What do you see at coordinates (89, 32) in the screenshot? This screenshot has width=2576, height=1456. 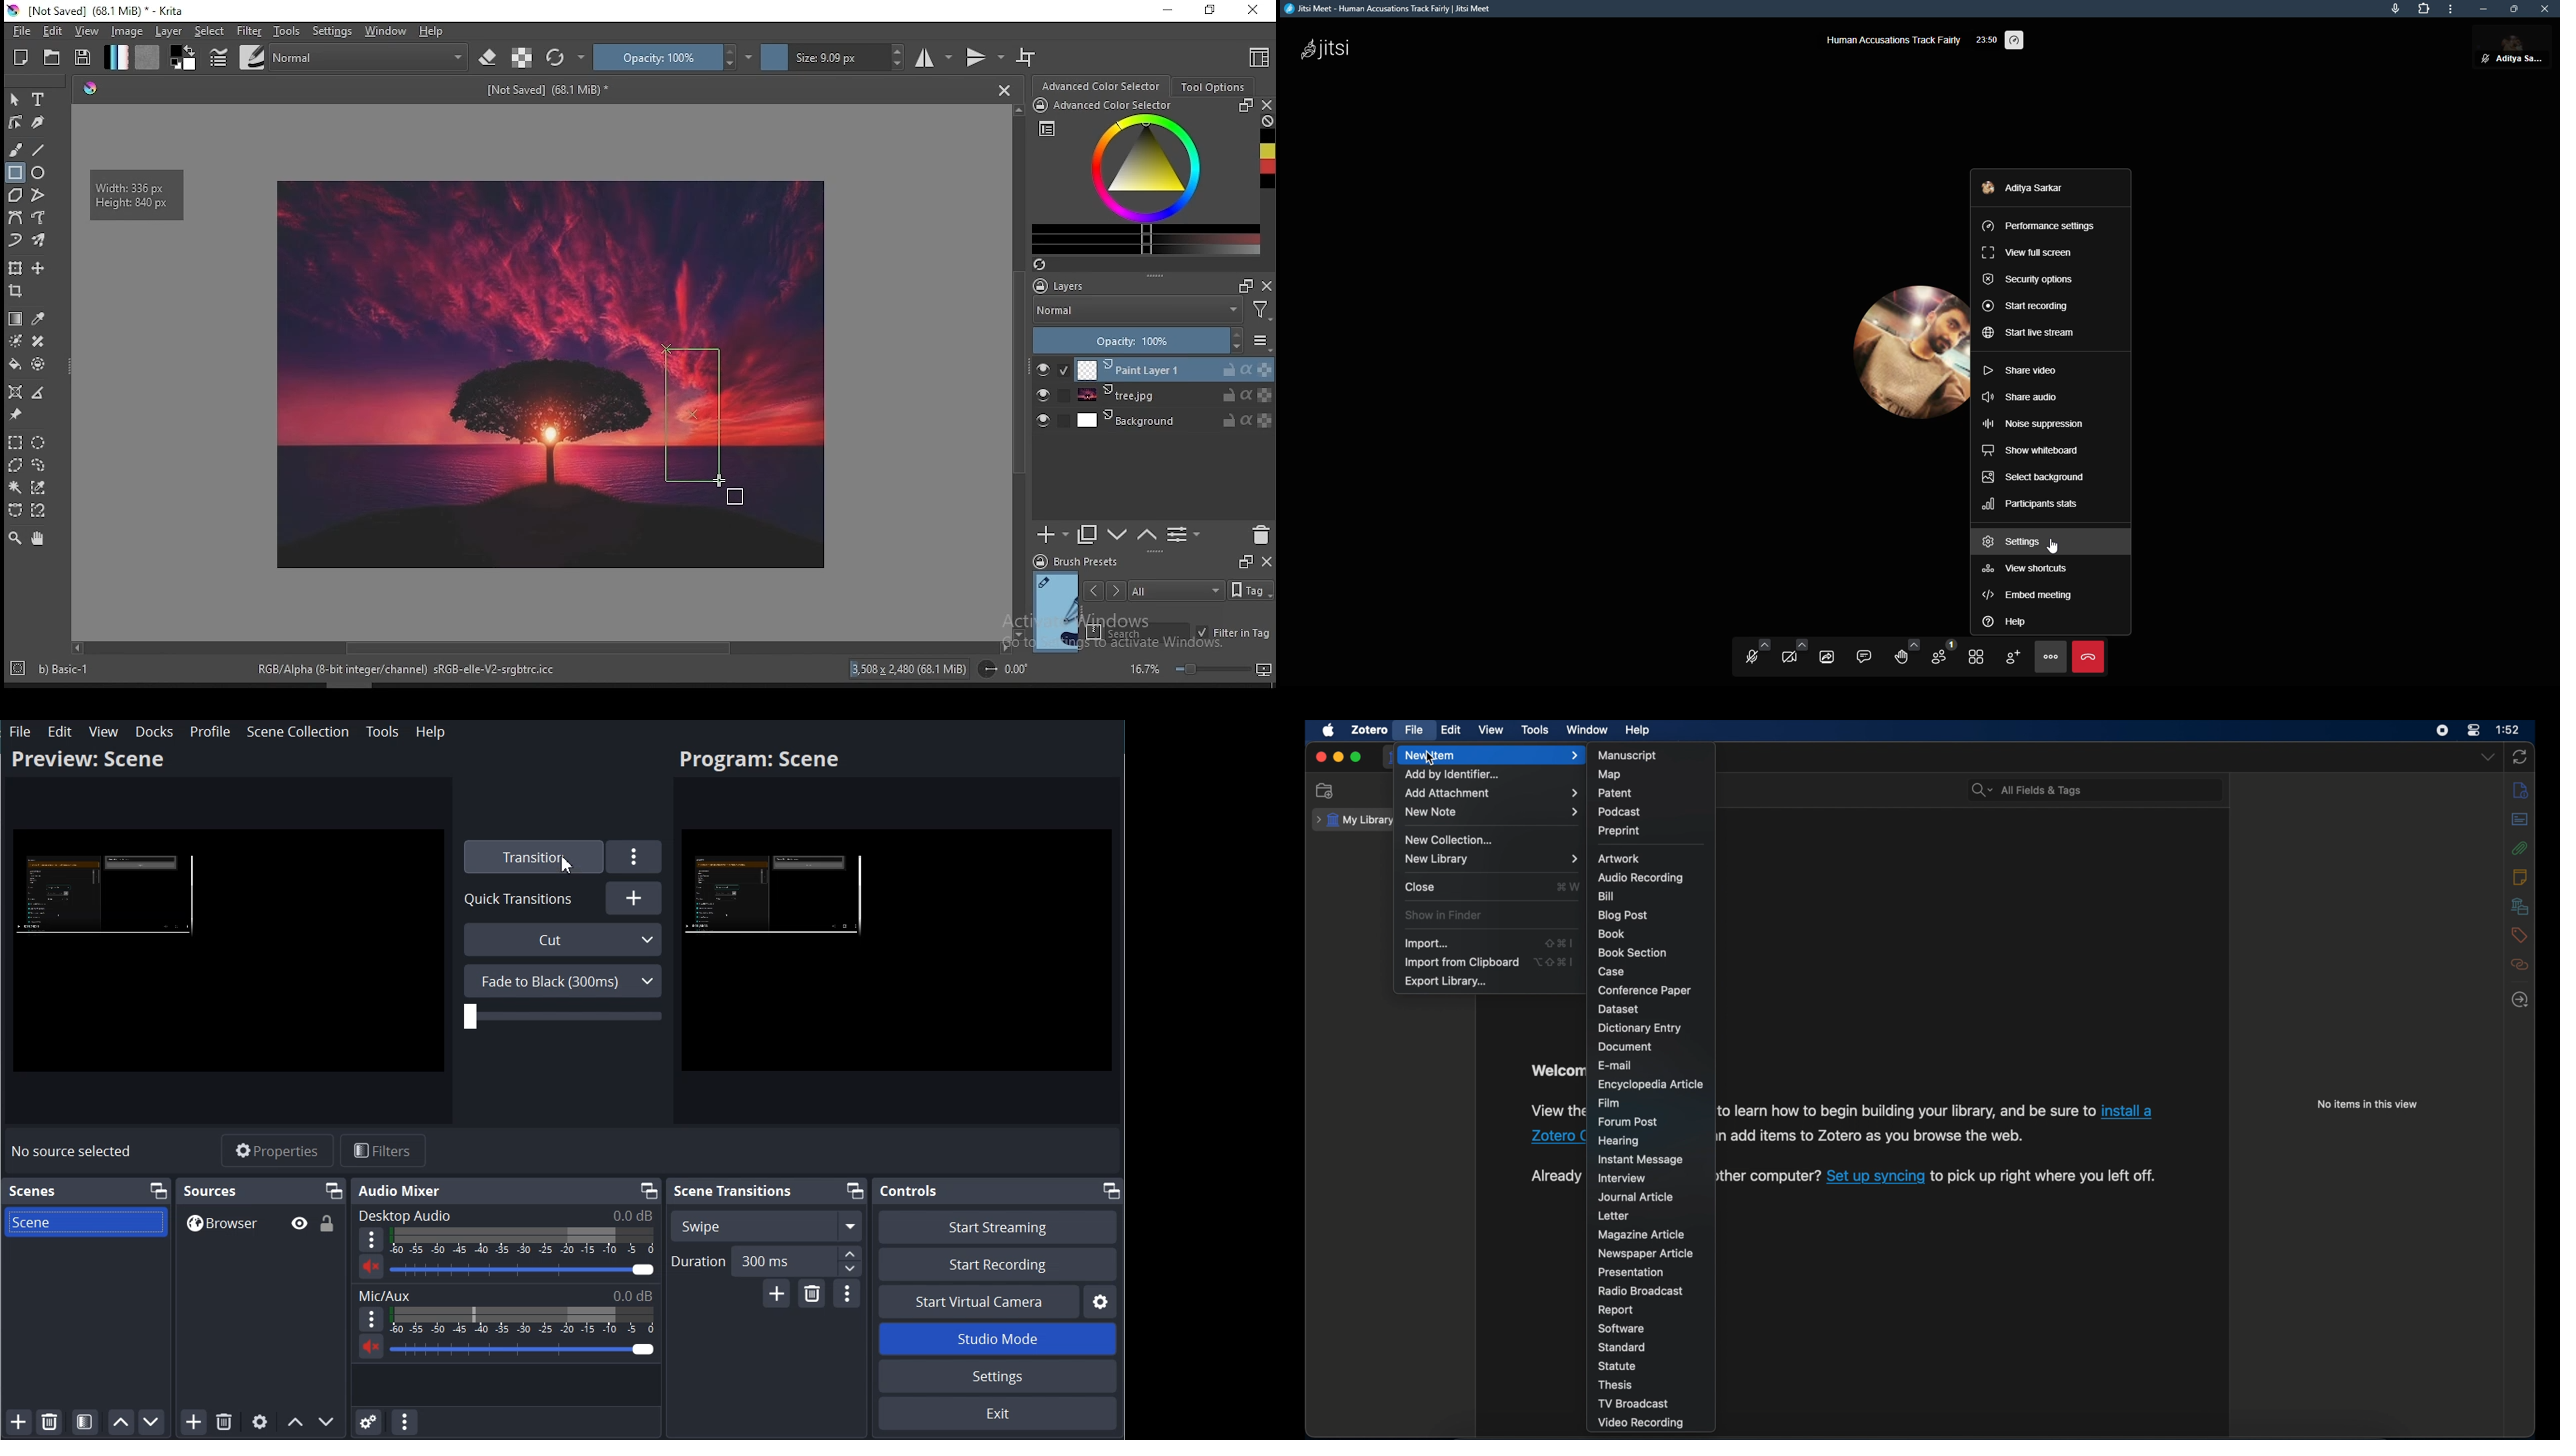 I see `view` at bounding box center [89, 32].